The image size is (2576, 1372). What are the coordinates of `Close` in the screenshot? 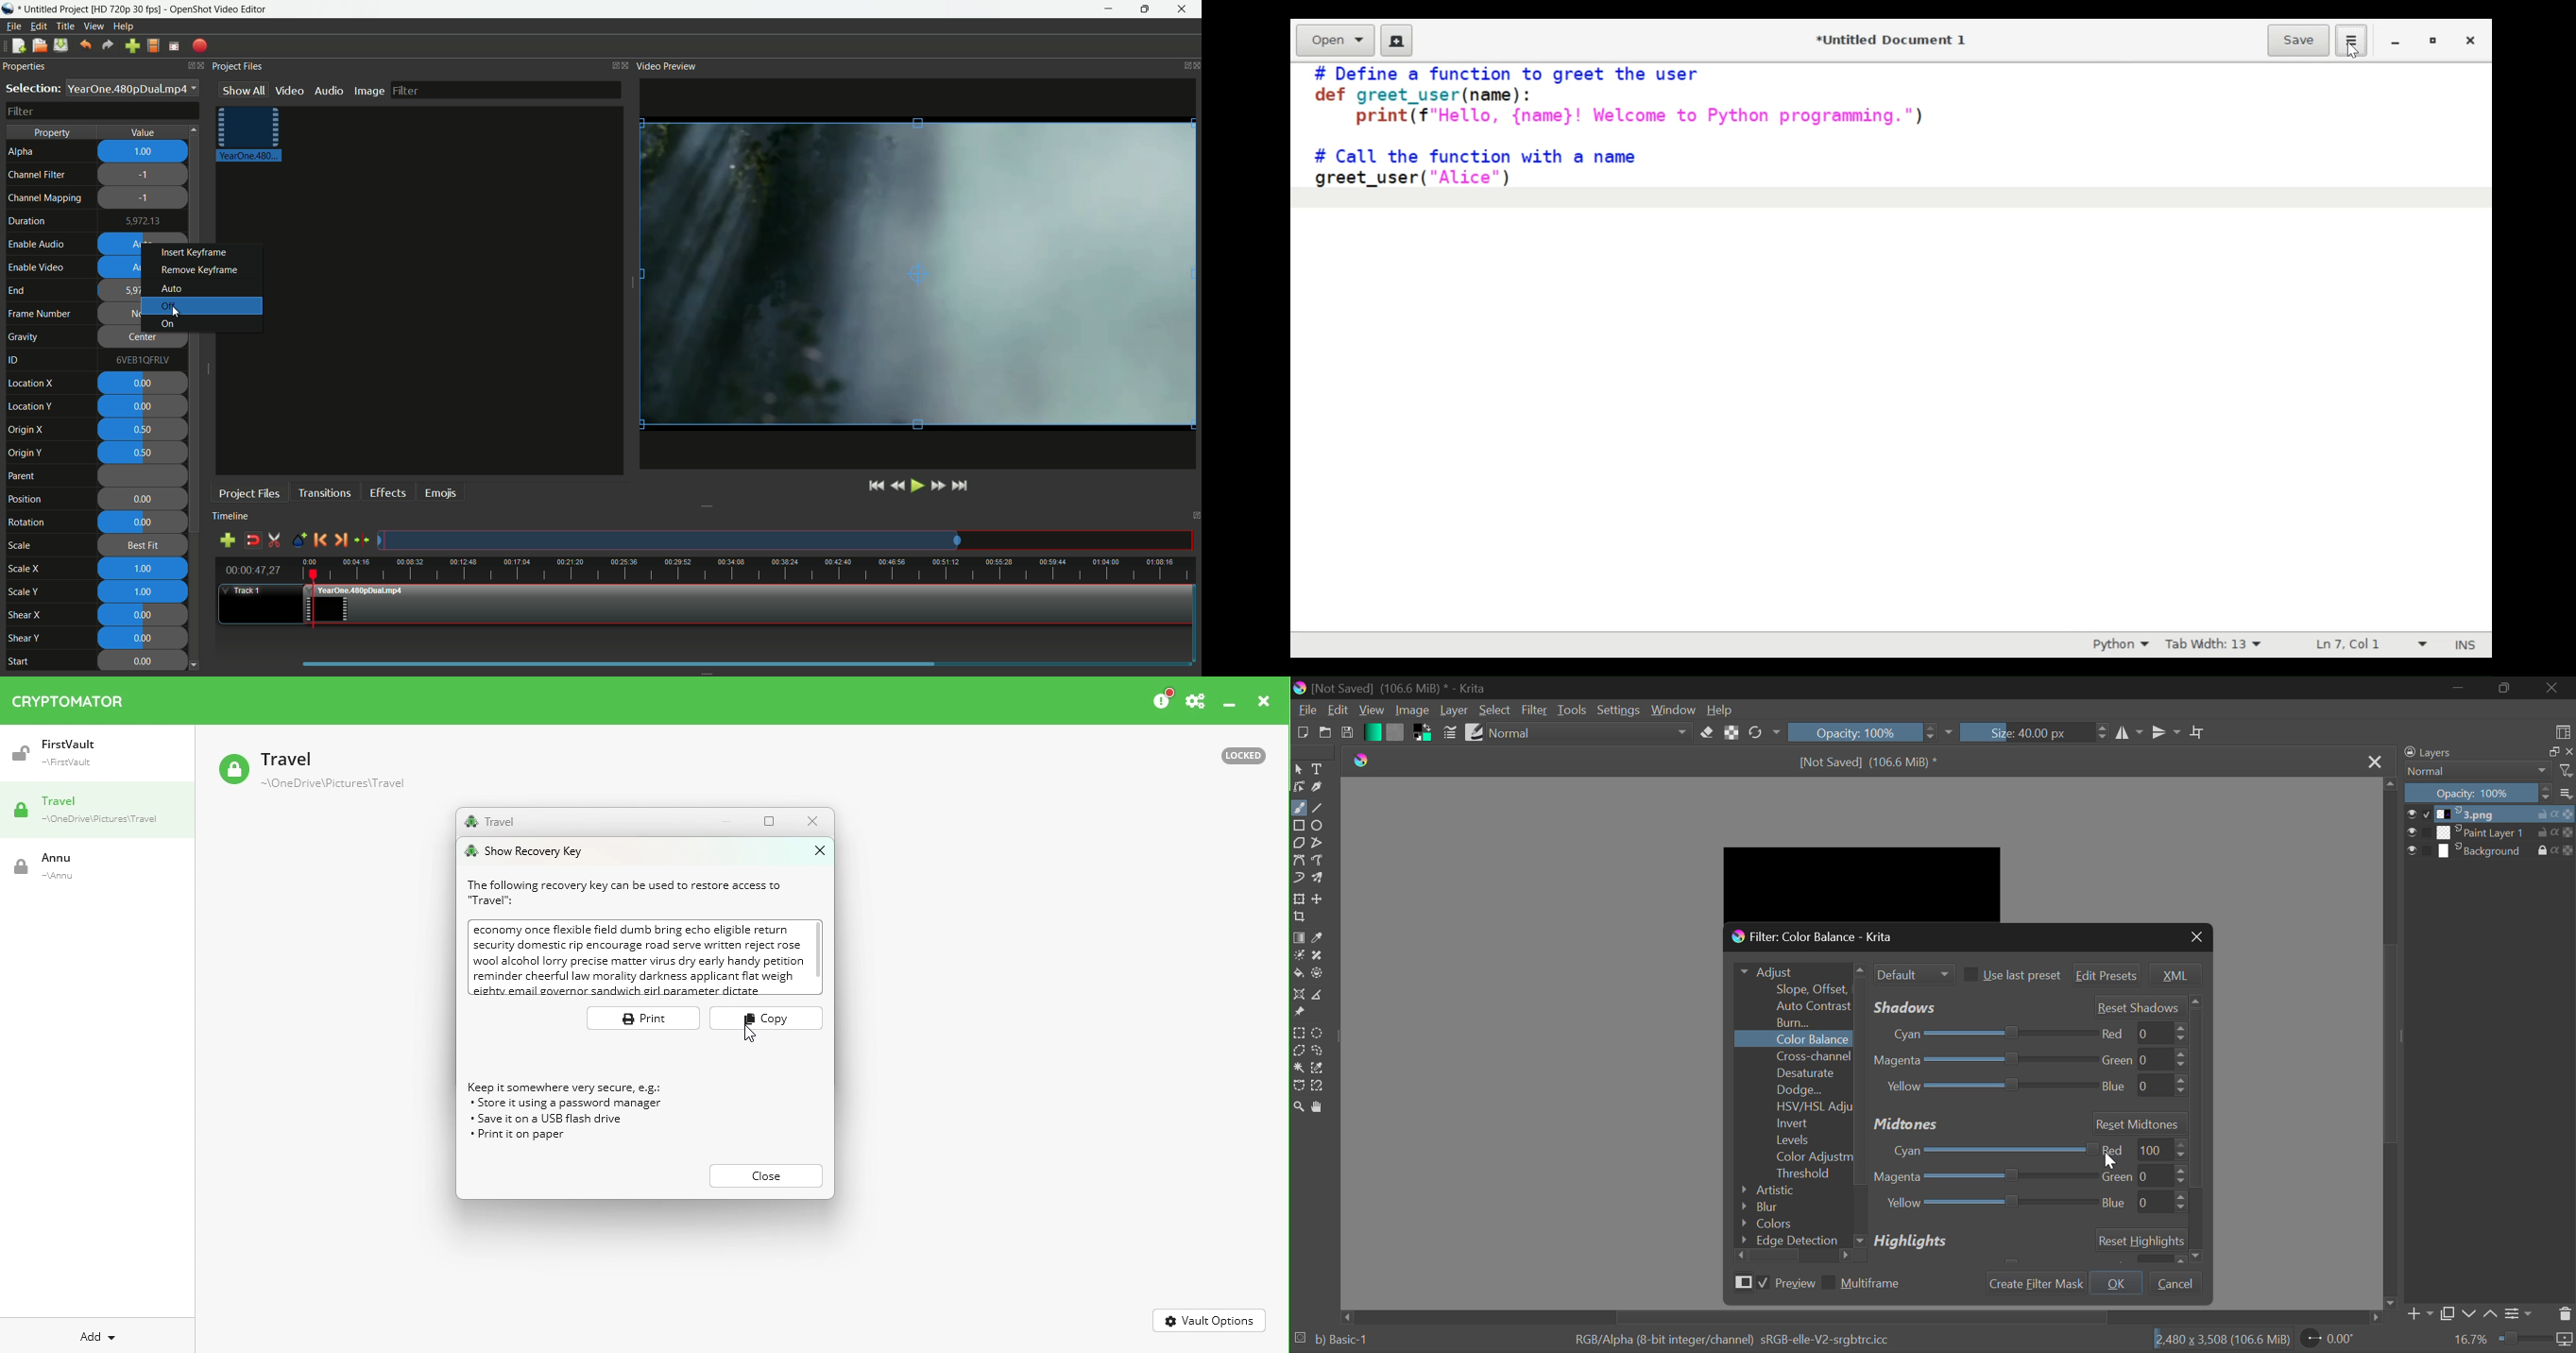 It's located at (1264, 704).